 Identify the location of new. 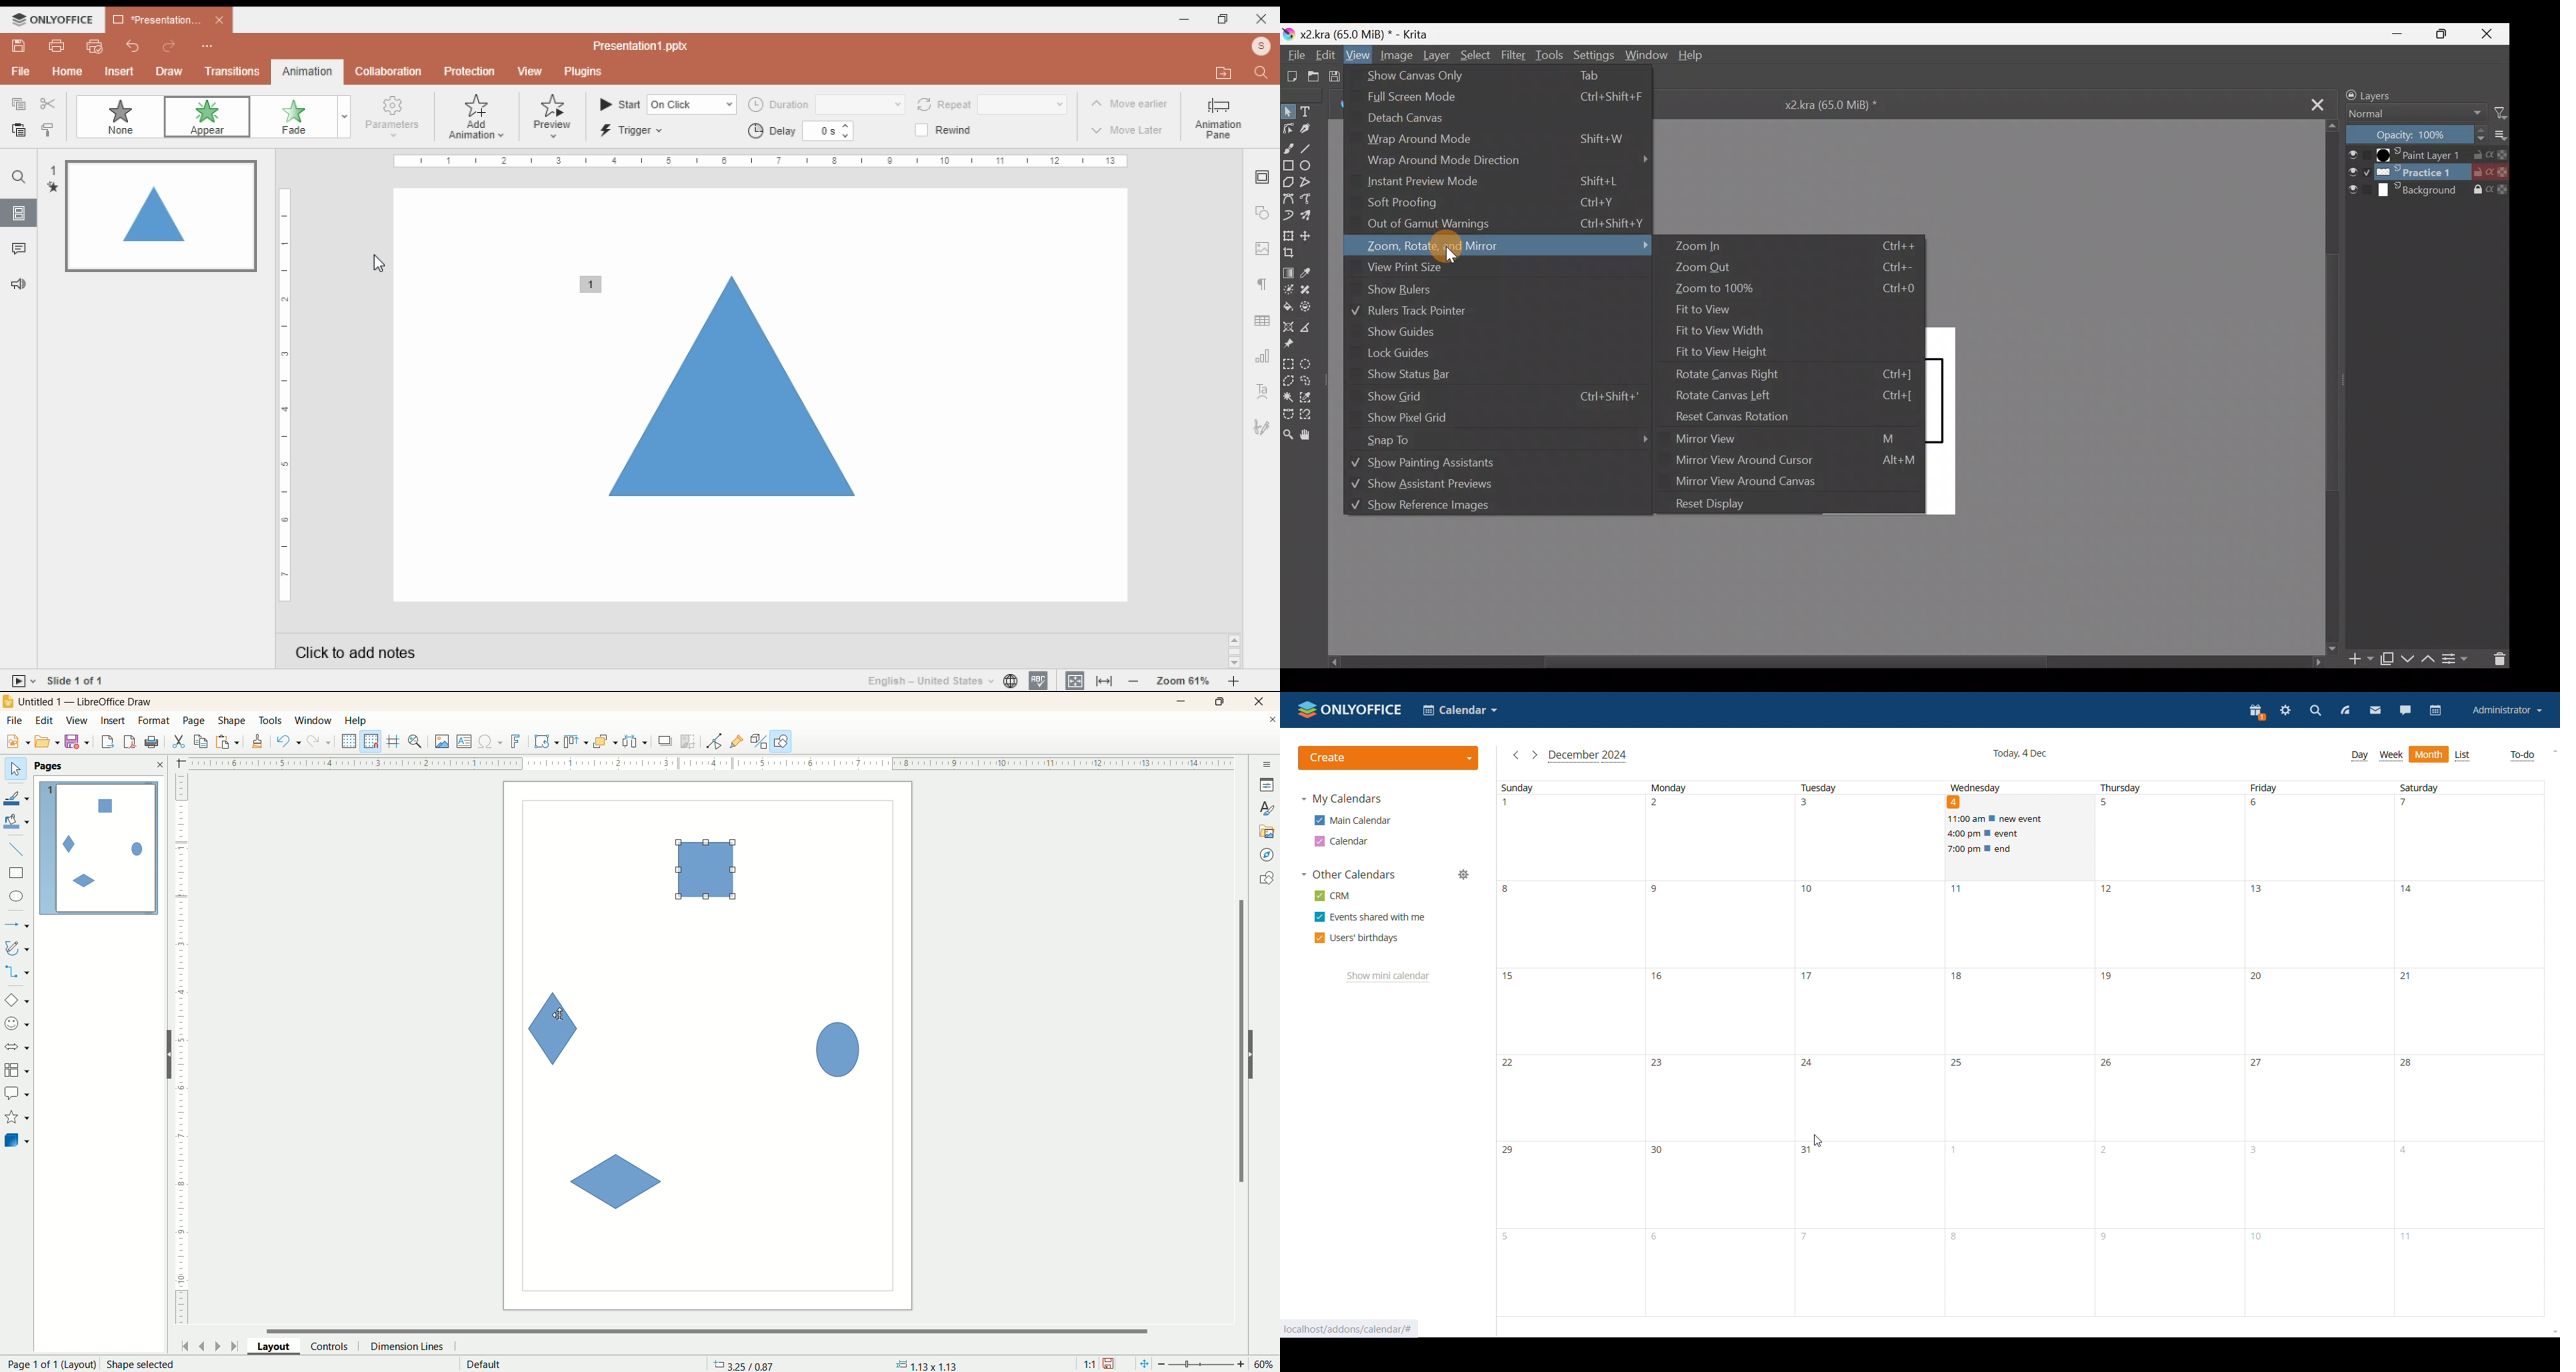
(15, 742).